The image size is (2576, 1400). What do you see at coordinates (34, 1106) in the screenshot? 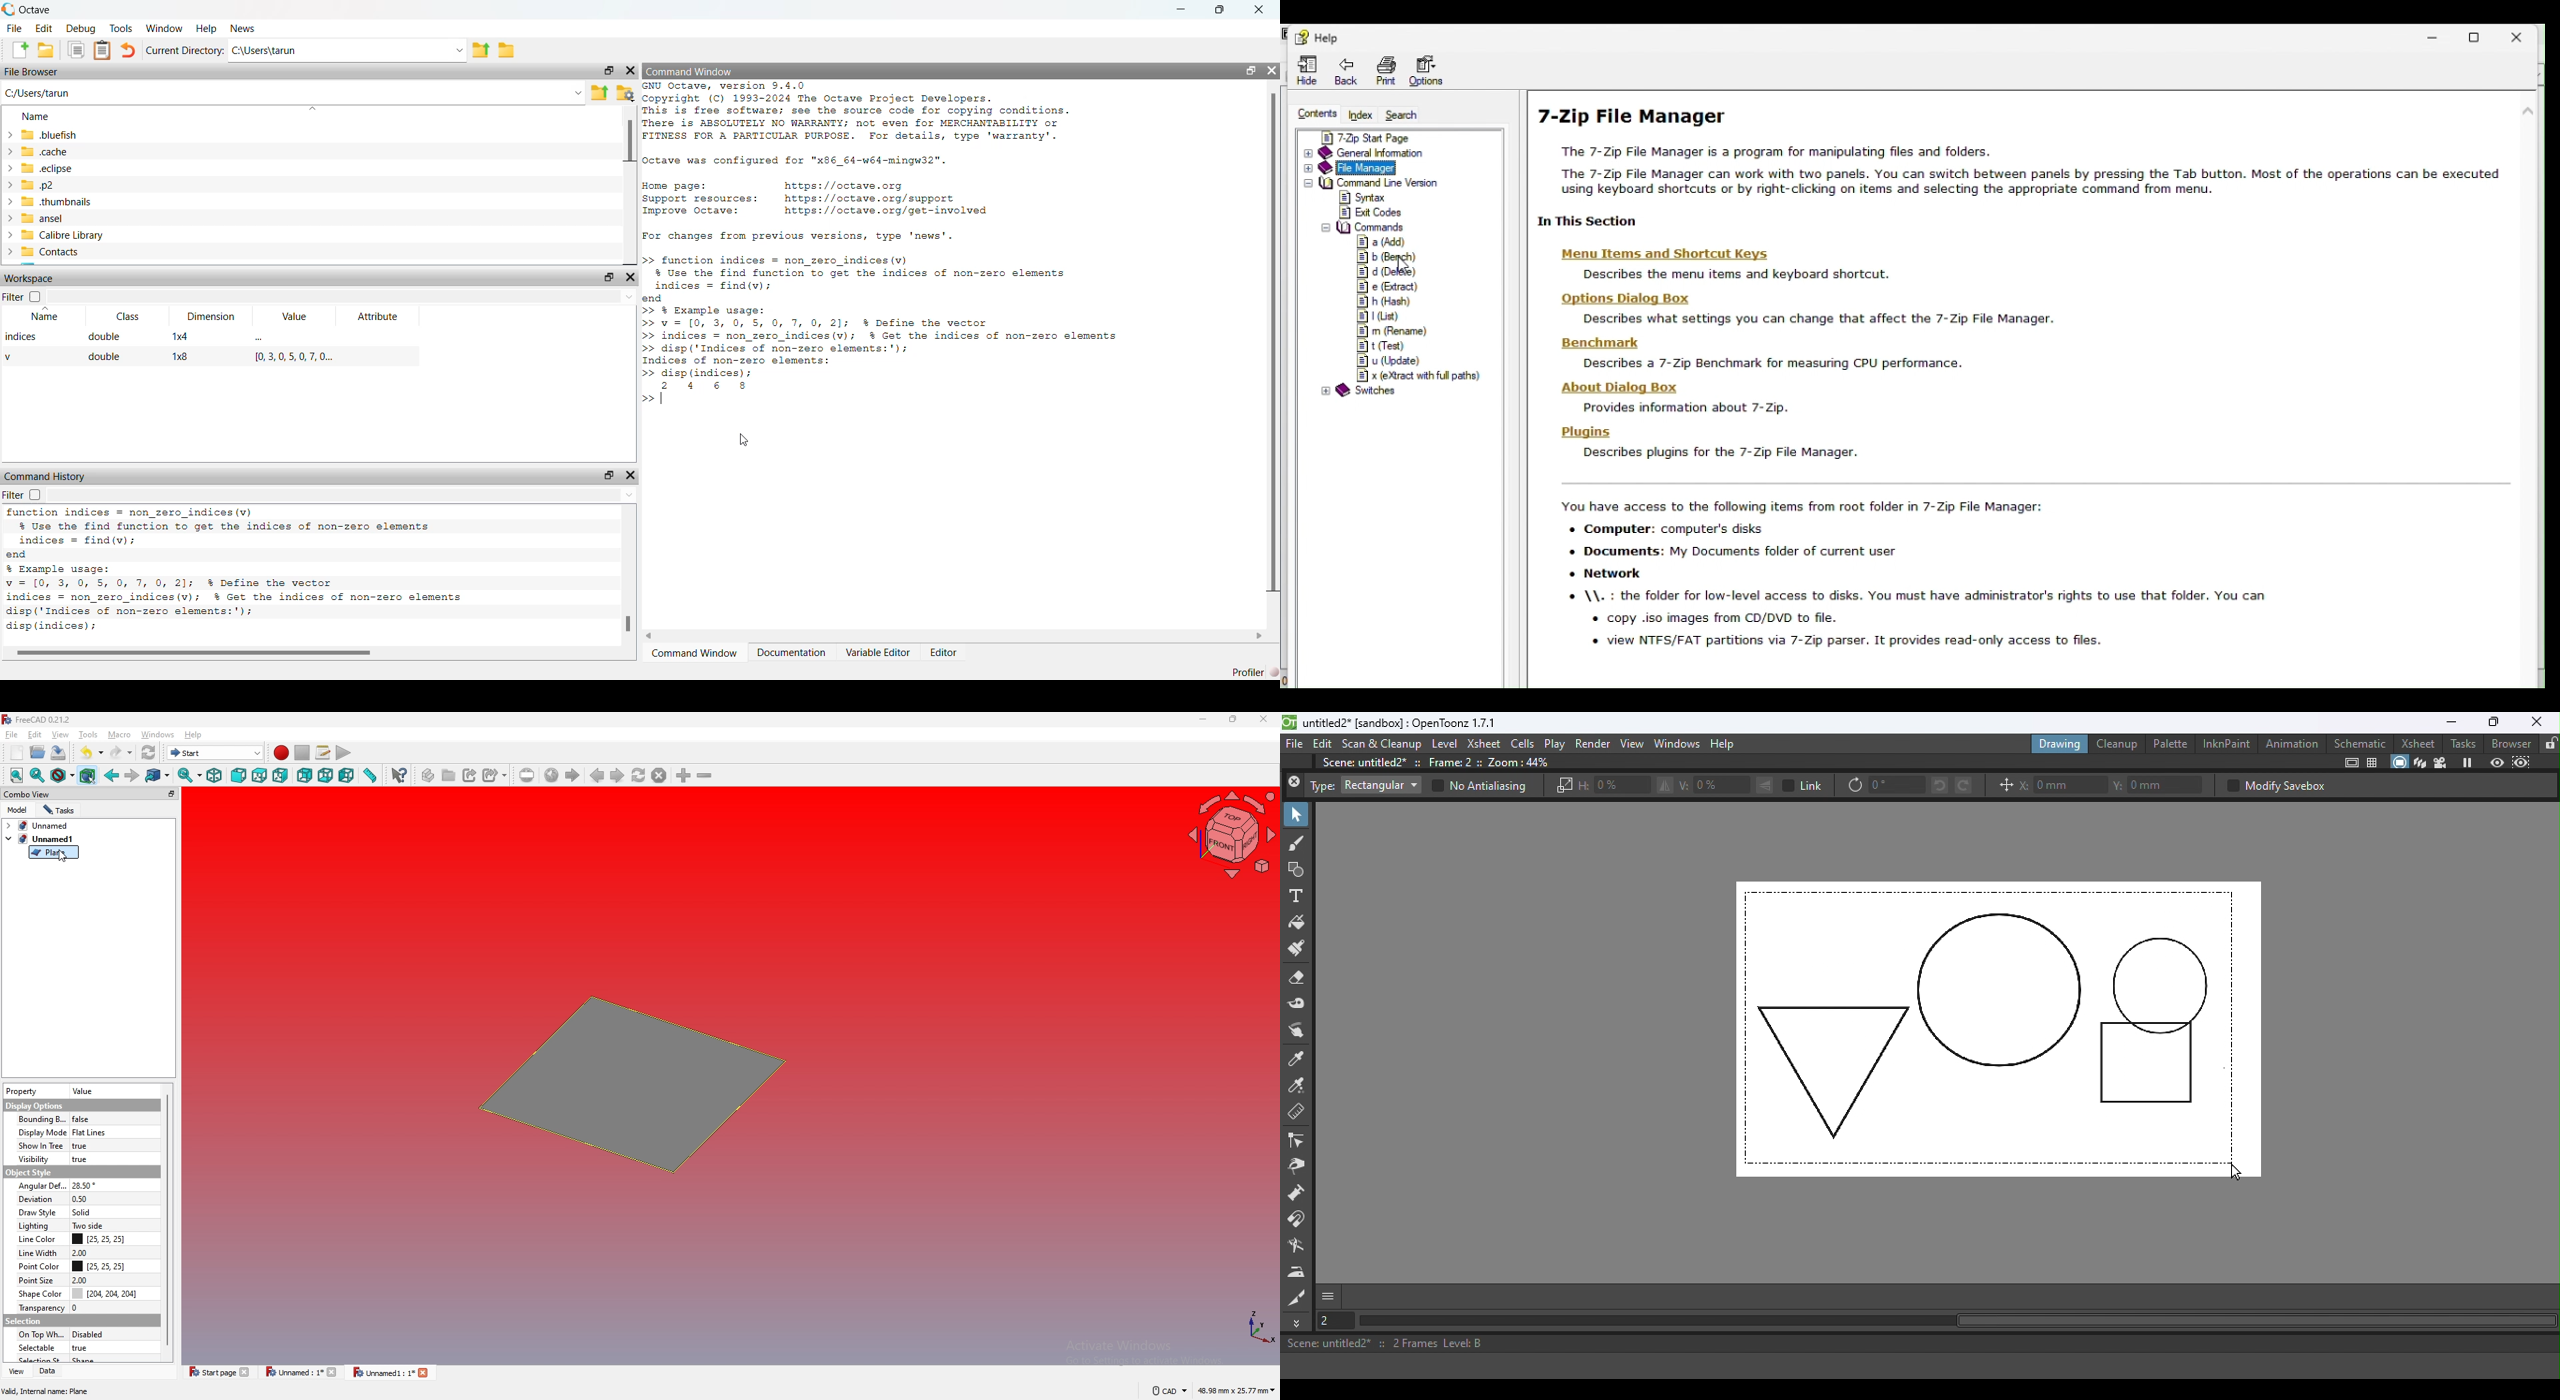
I see `display options` at bounding box center [34, 1106].